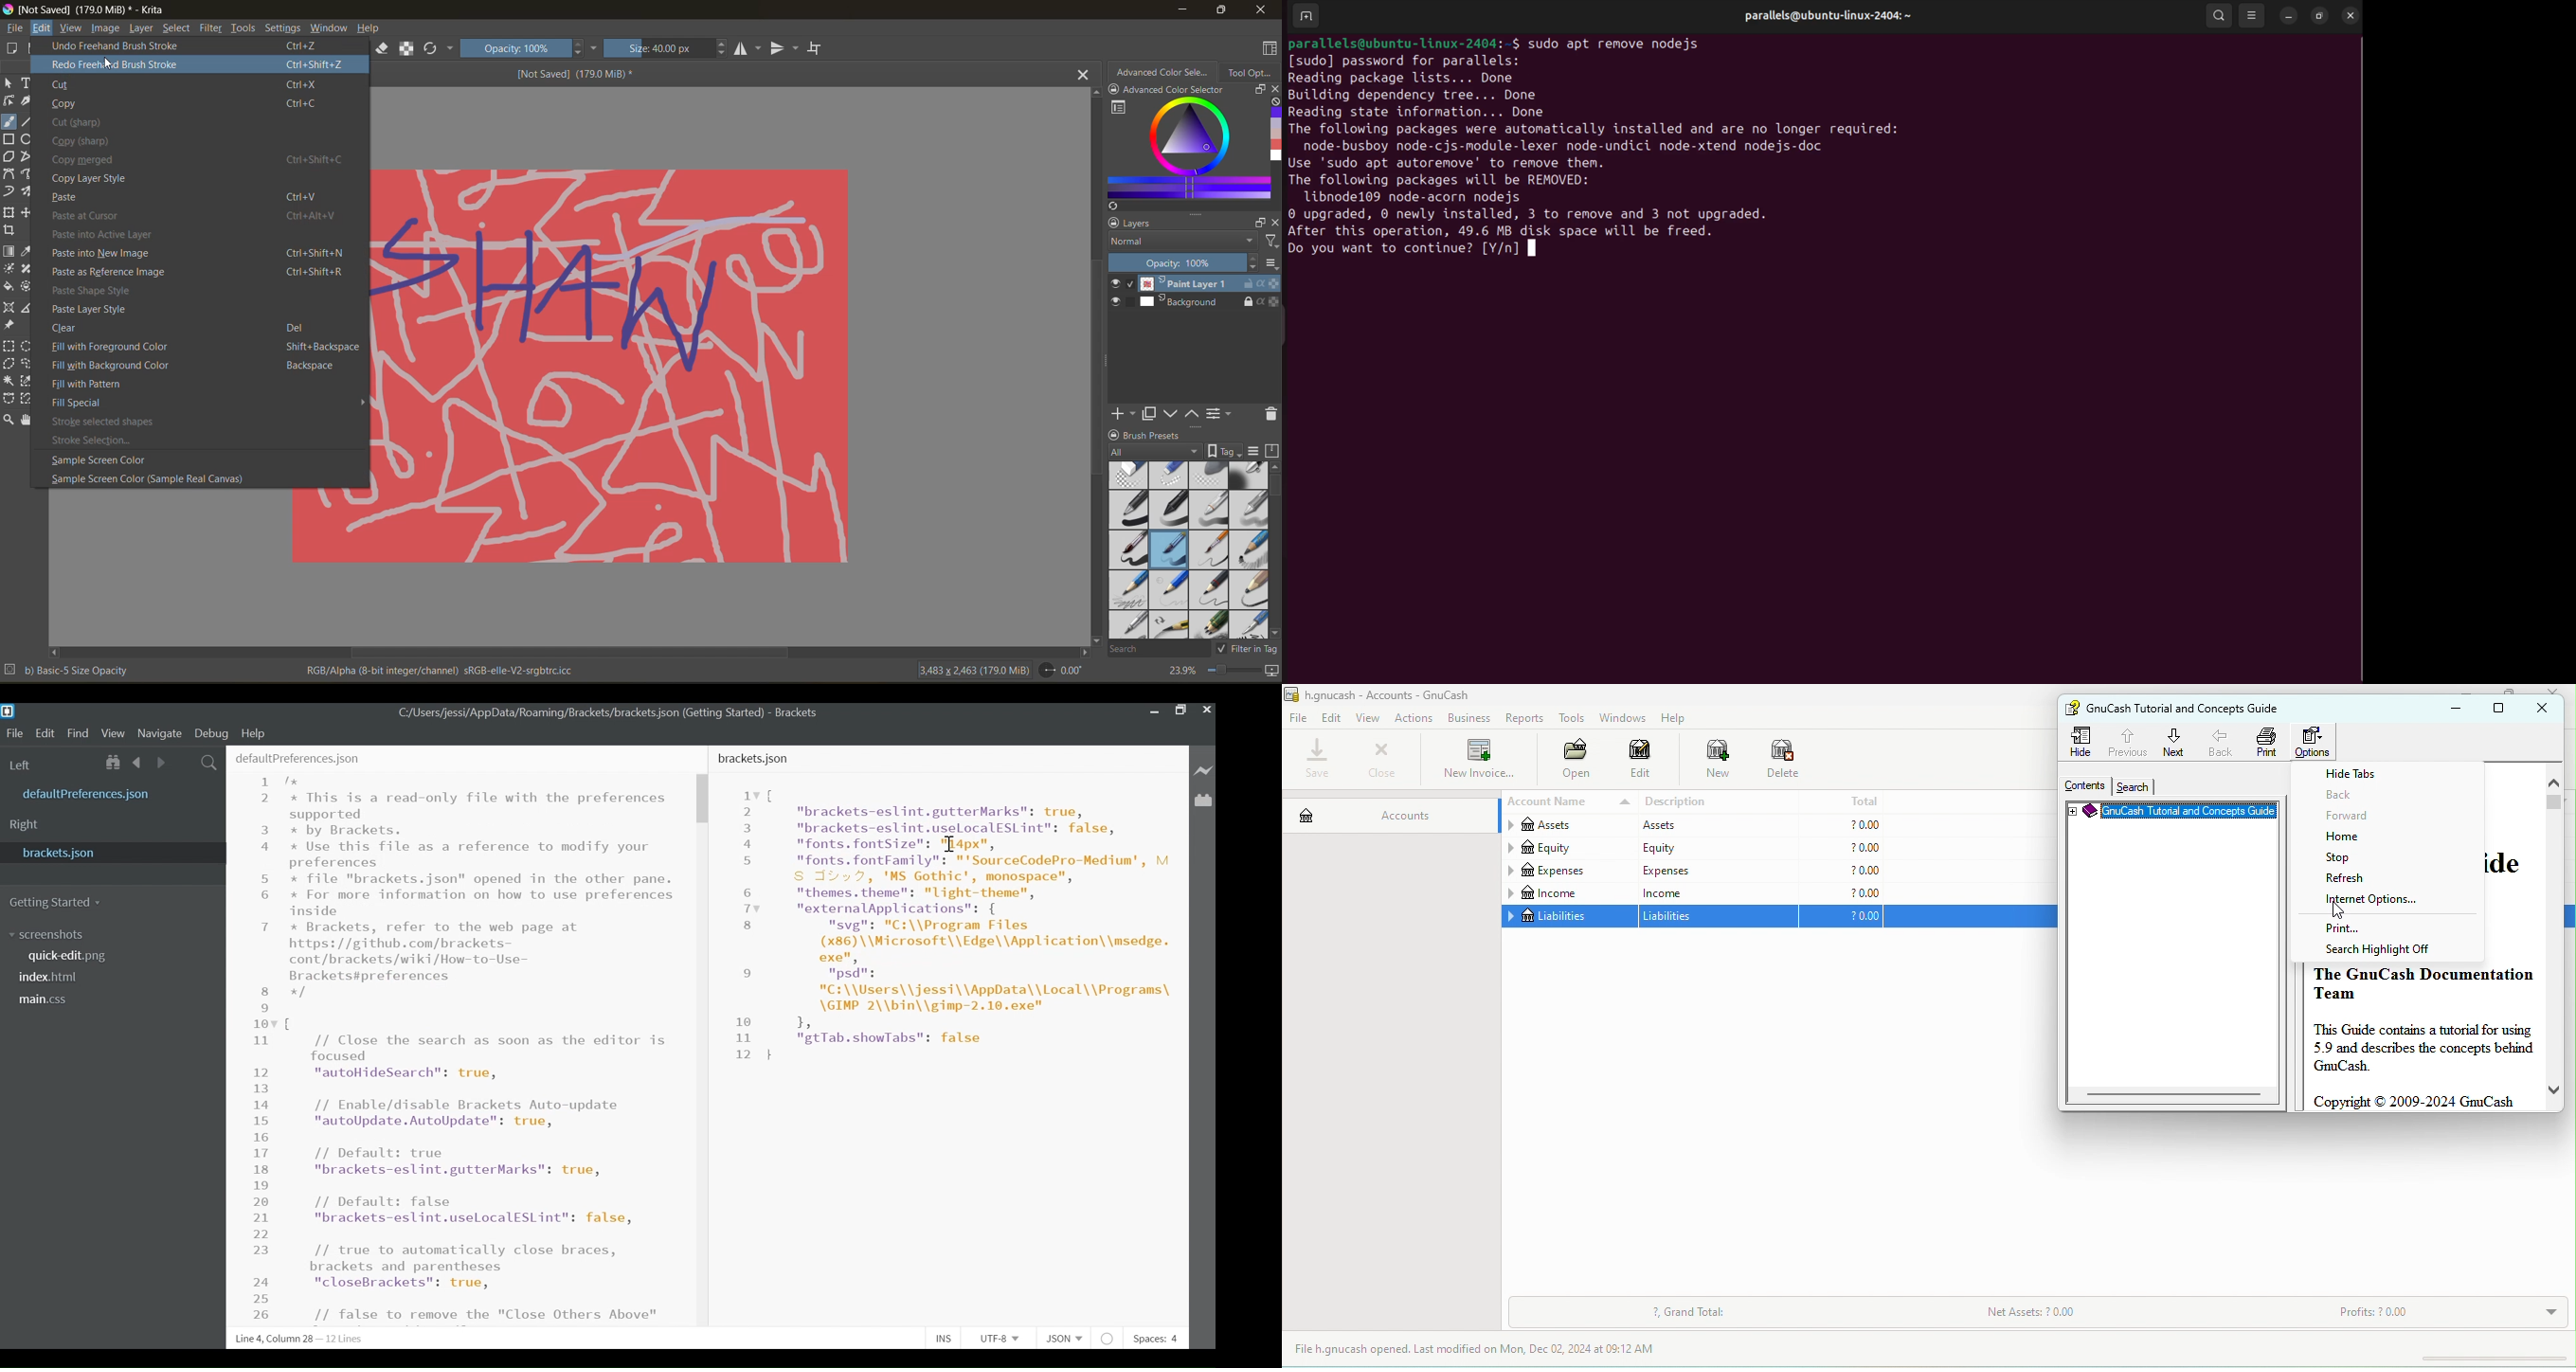 This screenshot has height=1372, width=2576. Describe the element at coordinates (2083, 742) in the screenshot. I see `hide` at that location.